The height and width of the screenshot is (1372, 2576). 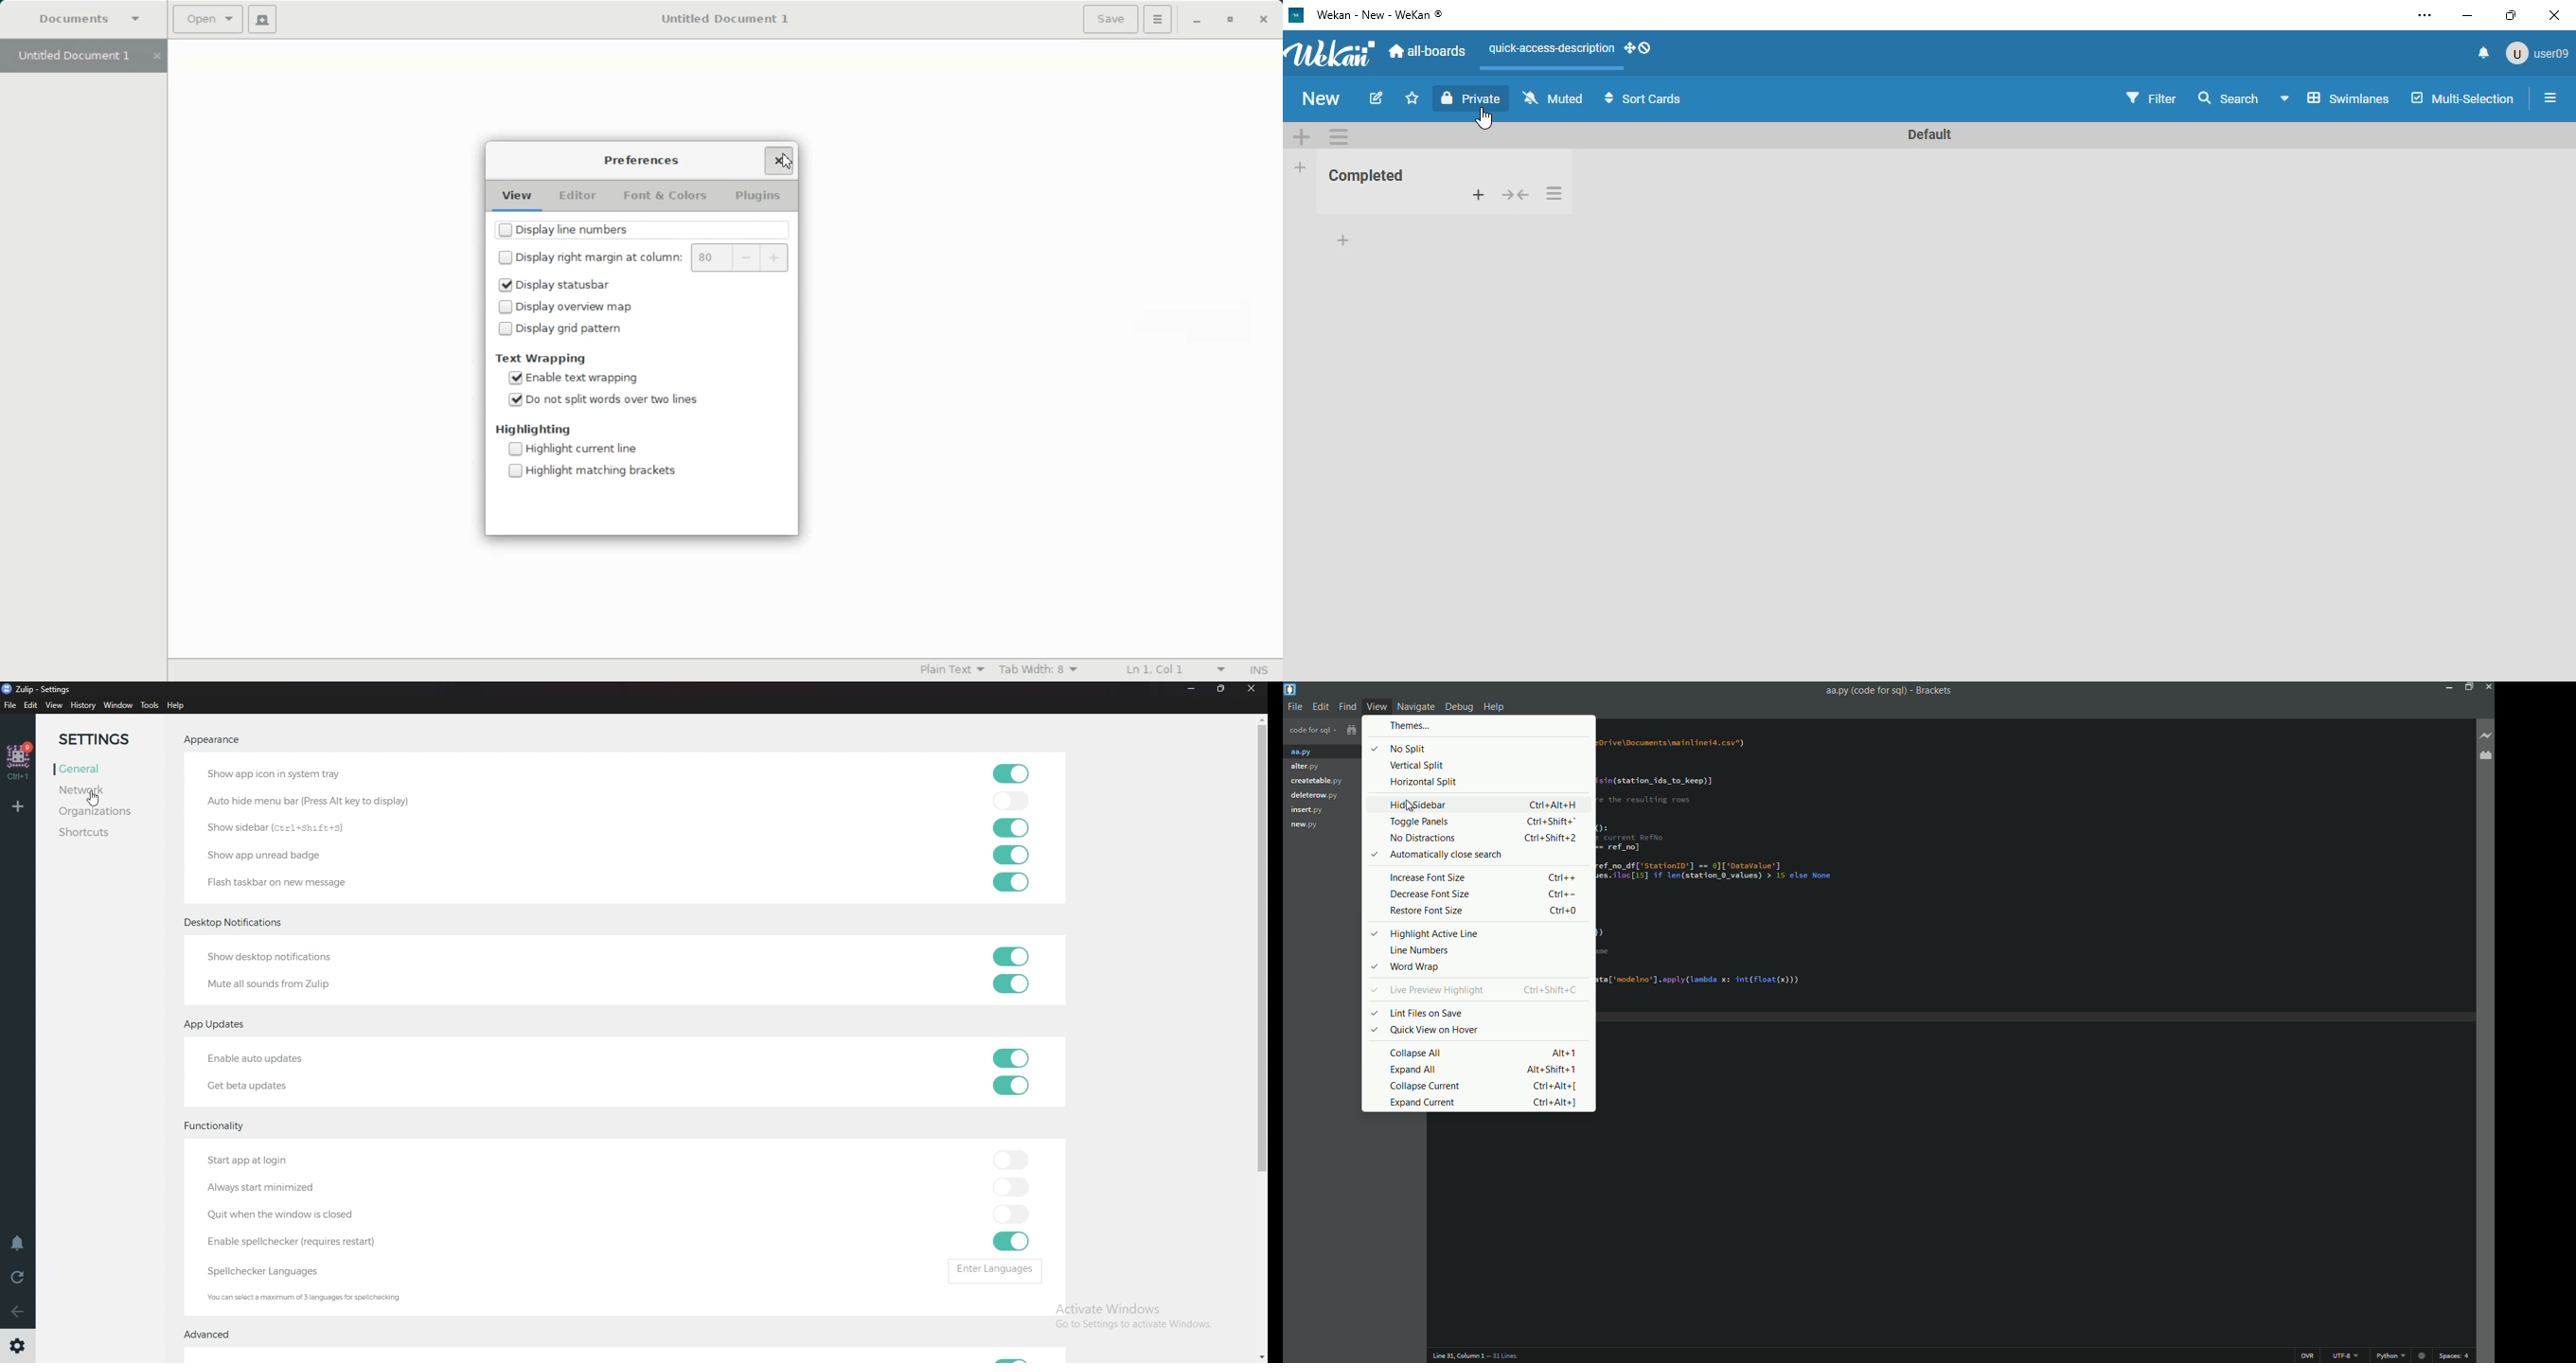 What do you see at coordinates (1252, 689) in the screenshot?
I see `close` at bounding box center [1252, 689].